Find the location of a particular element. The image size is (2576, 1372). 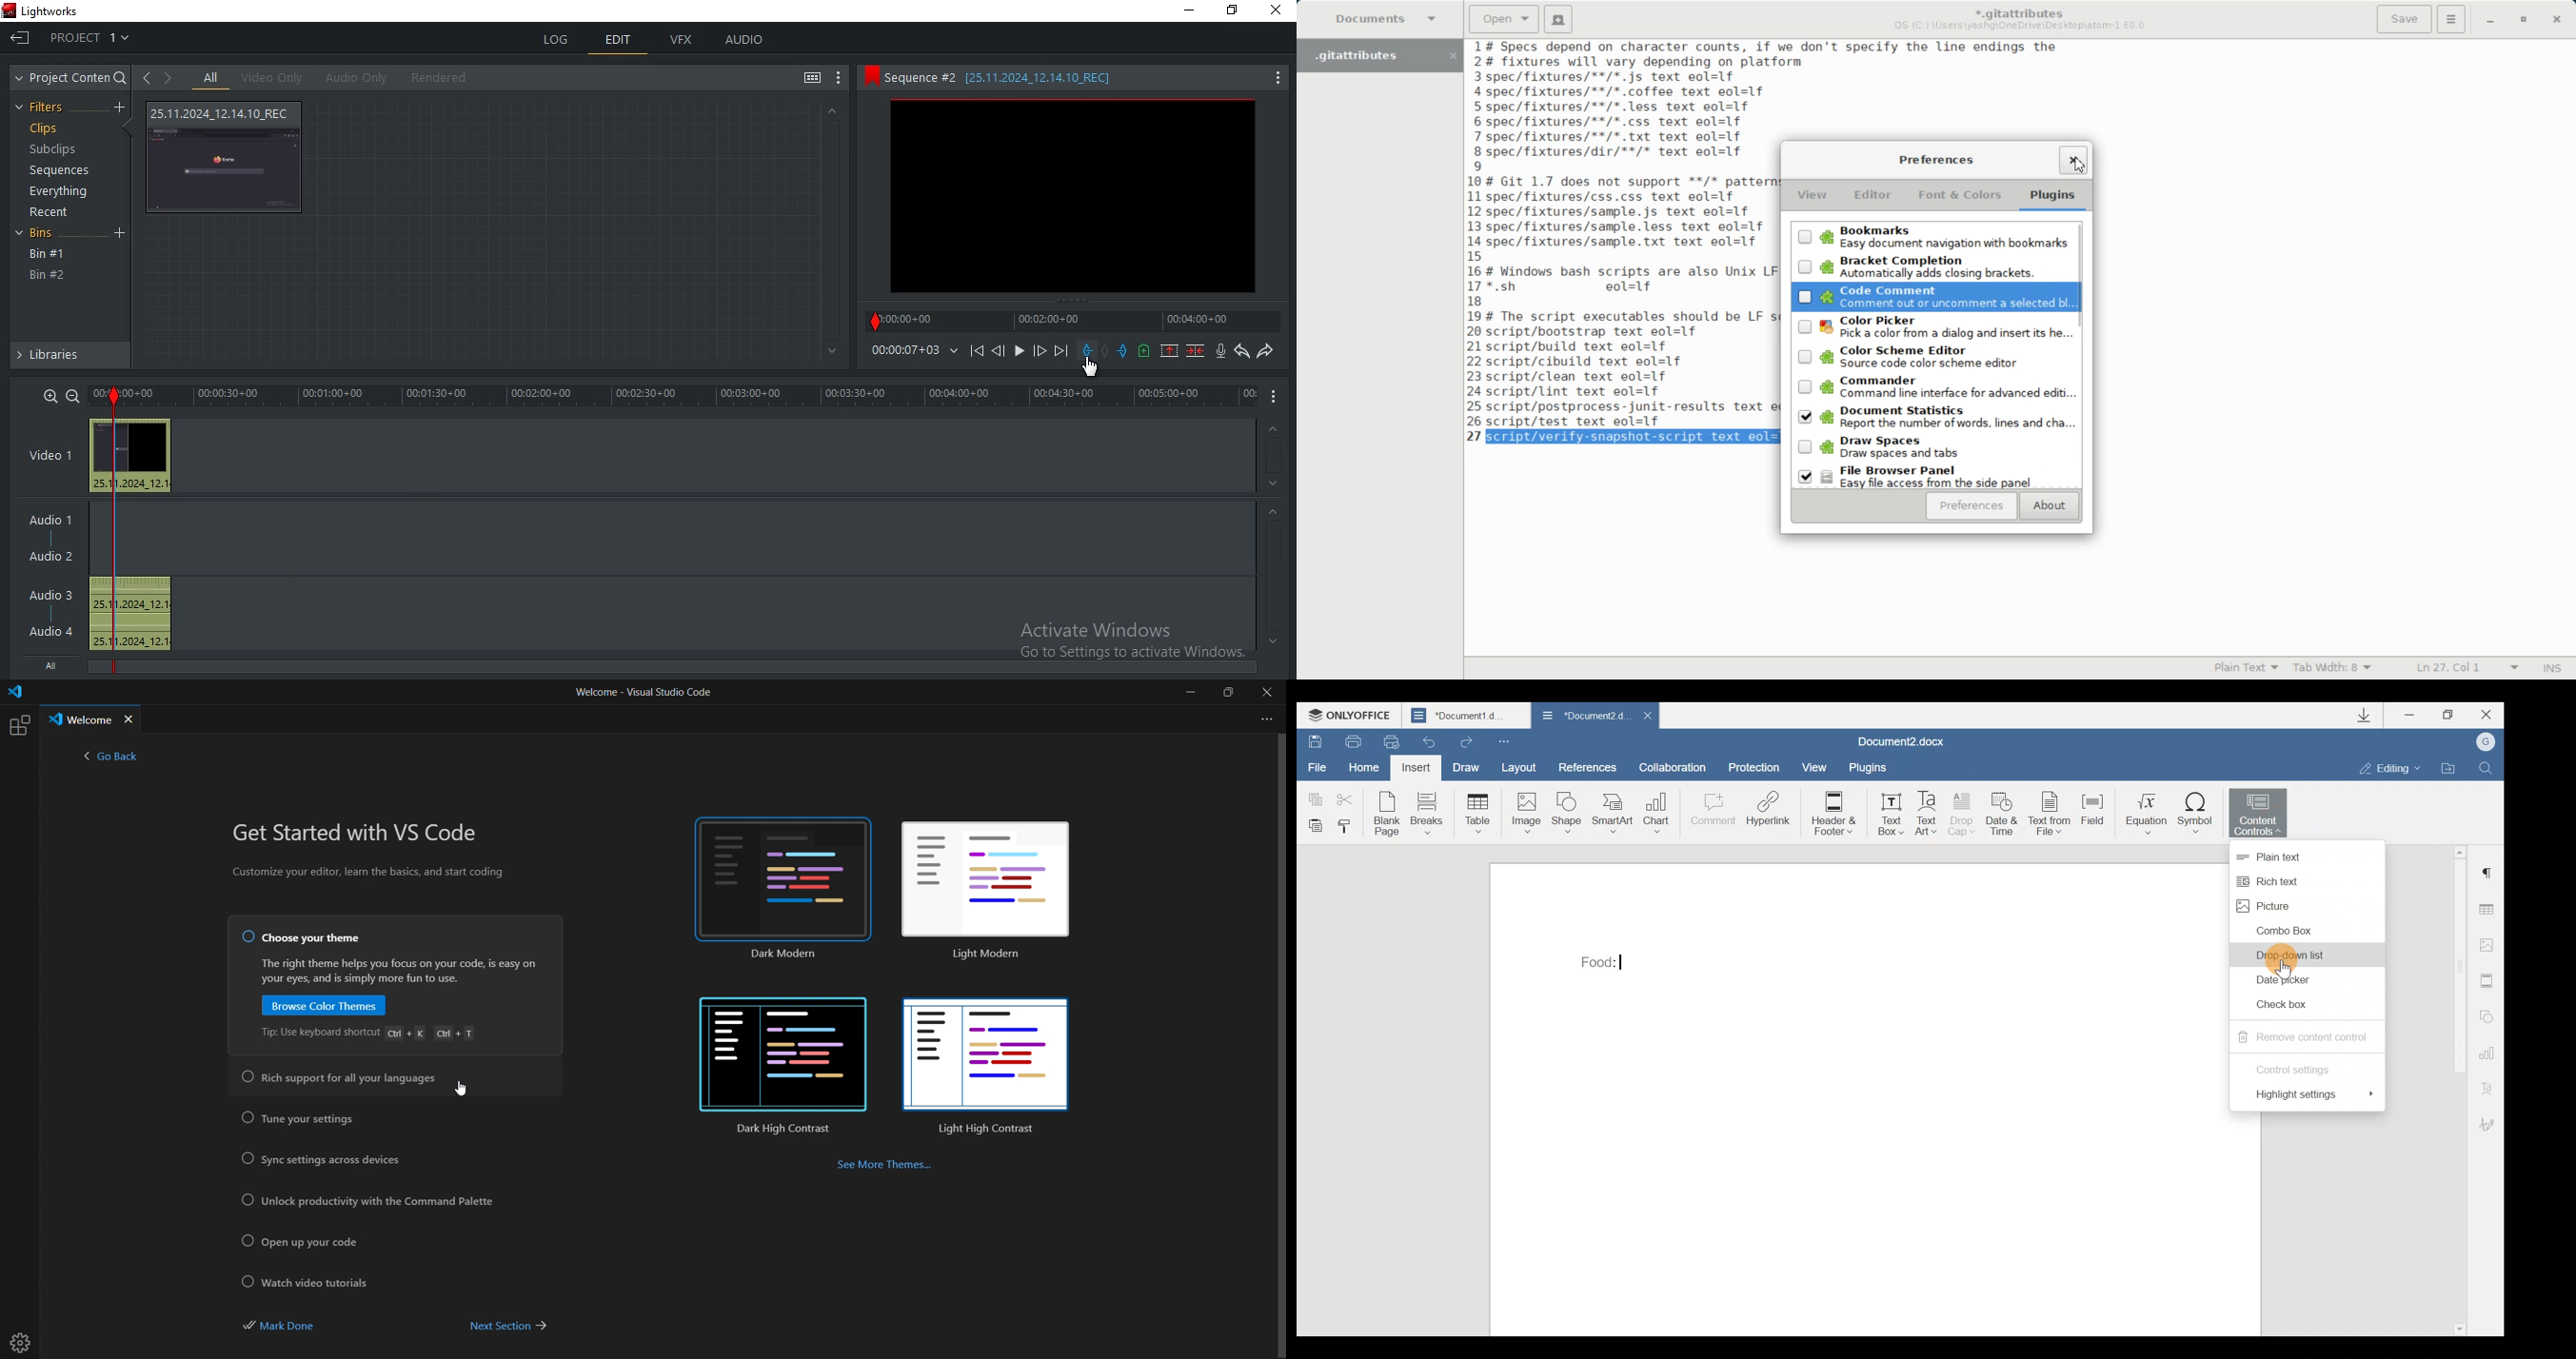

Up is located at coordinates (831, 110).